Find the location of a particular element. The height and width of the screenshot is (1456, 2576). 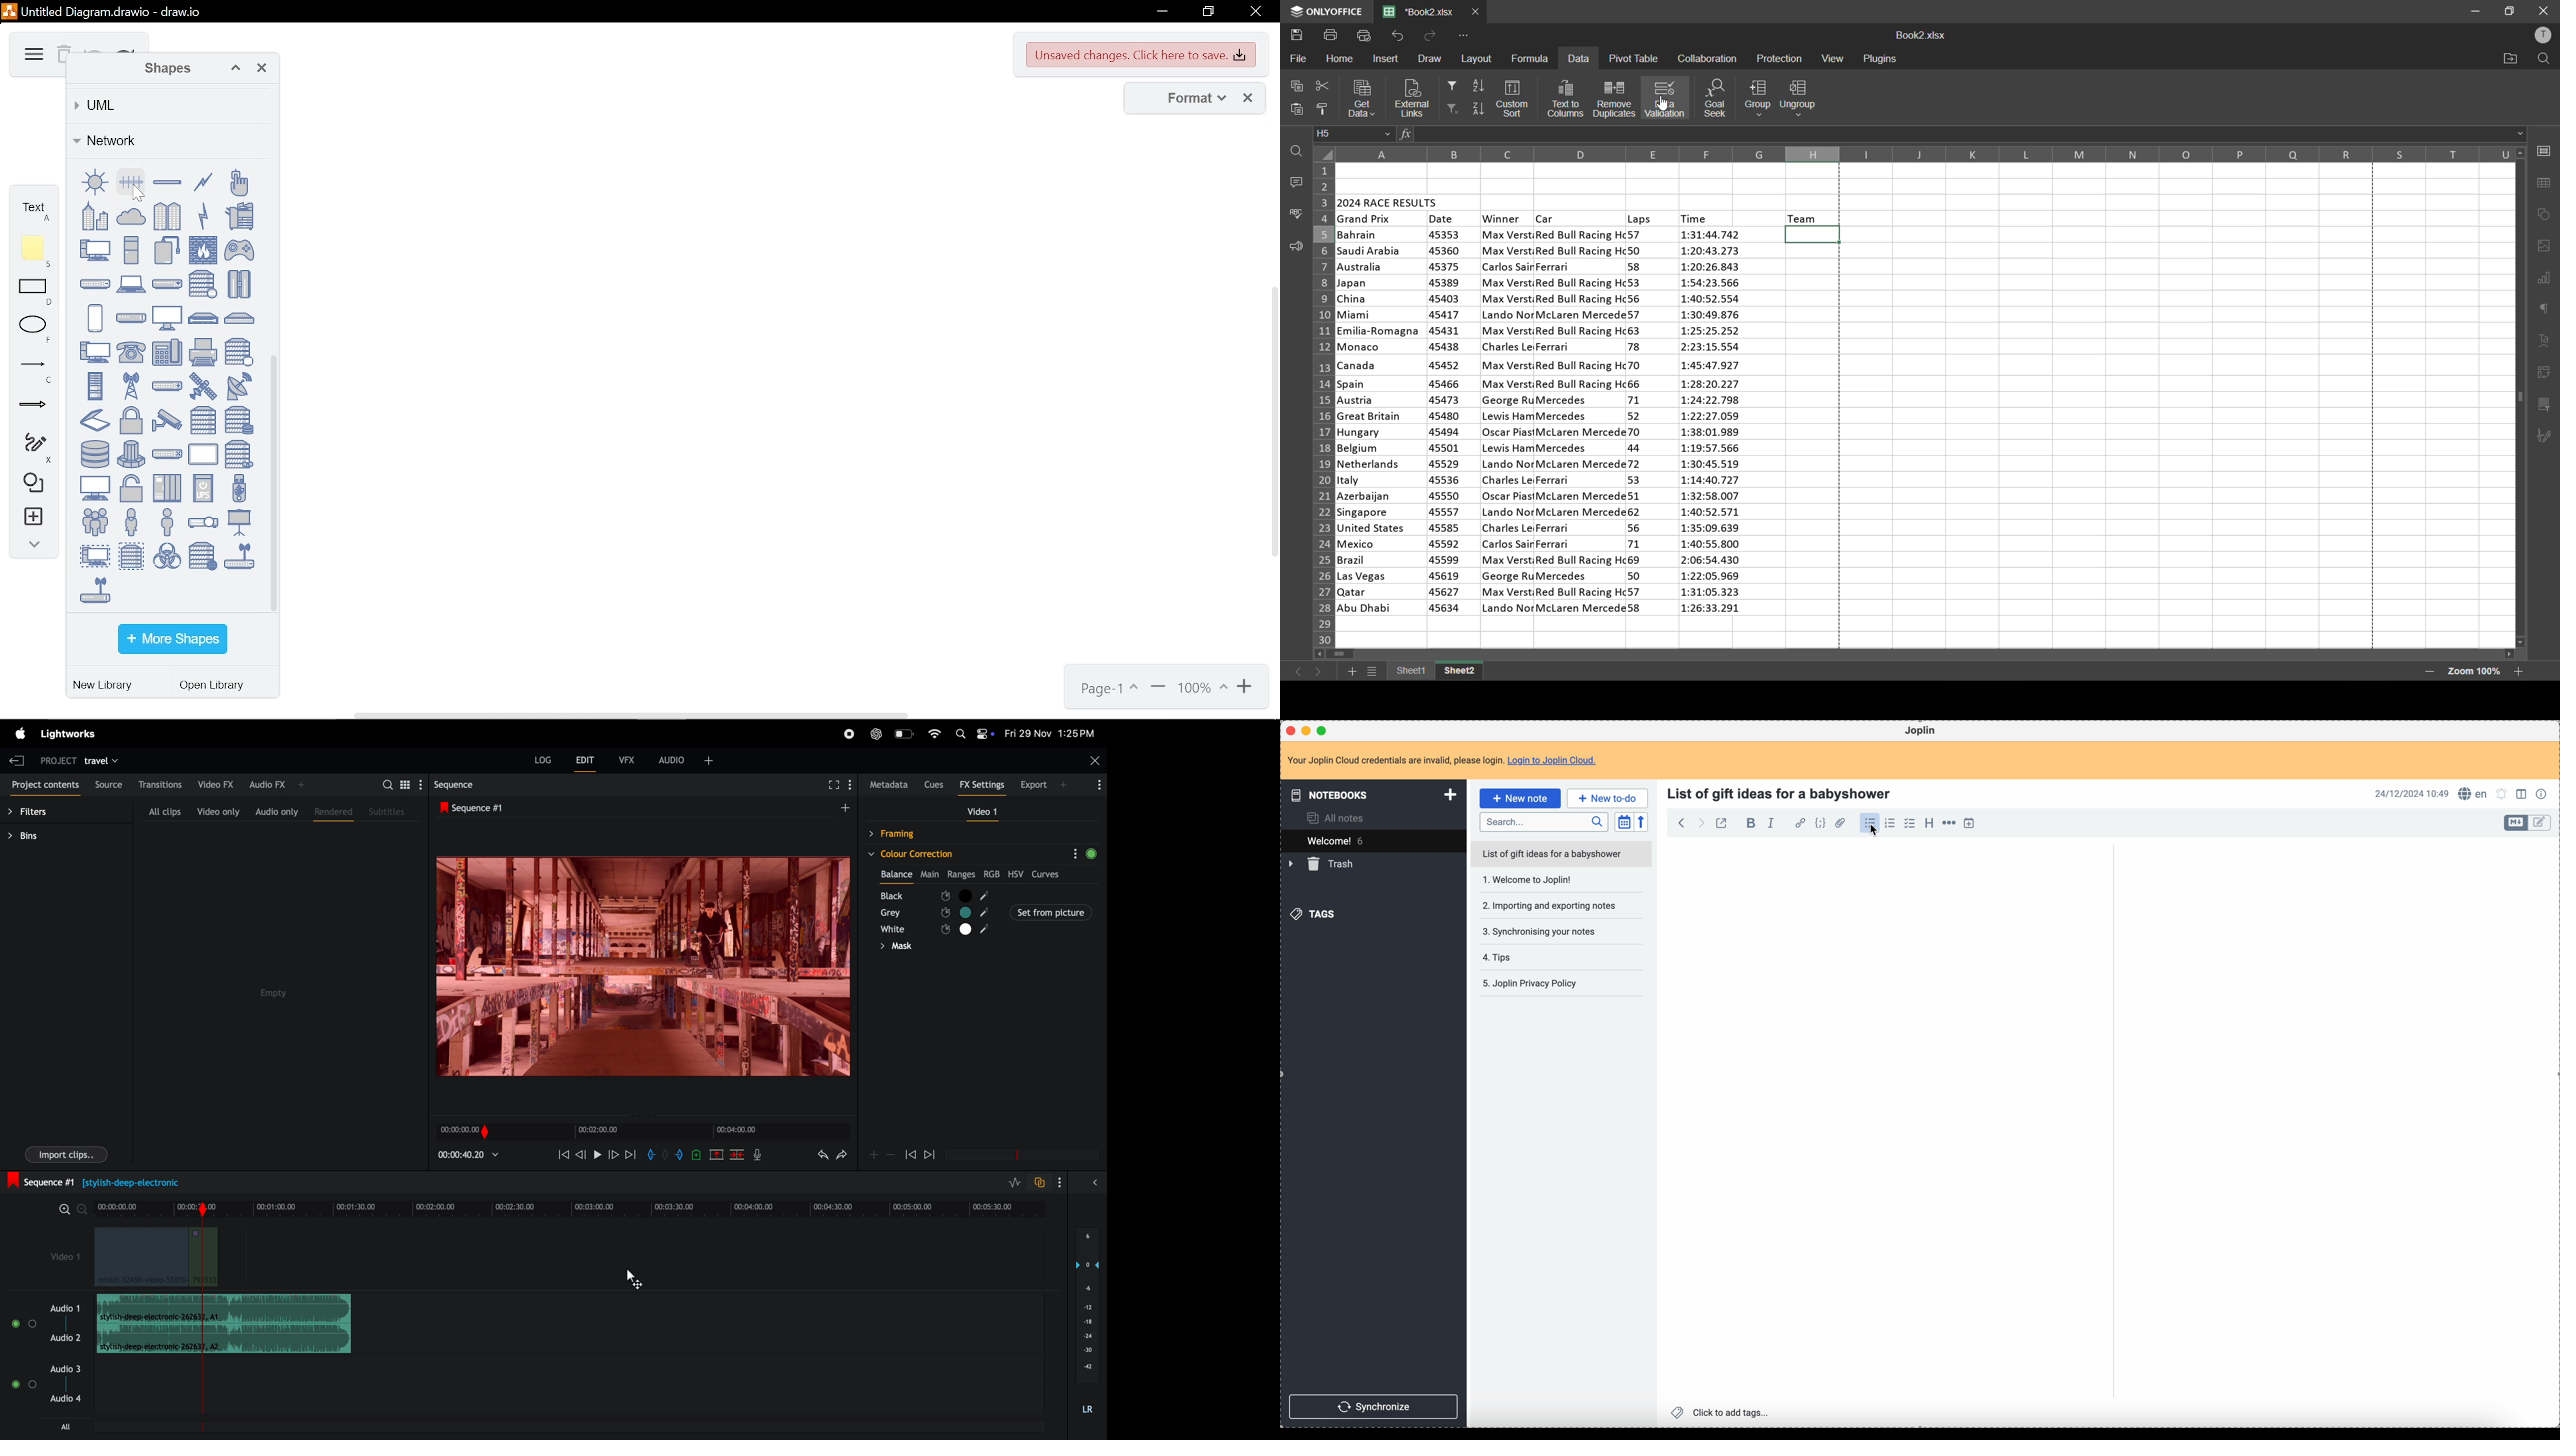

format is located at coordinates (1190, 99).